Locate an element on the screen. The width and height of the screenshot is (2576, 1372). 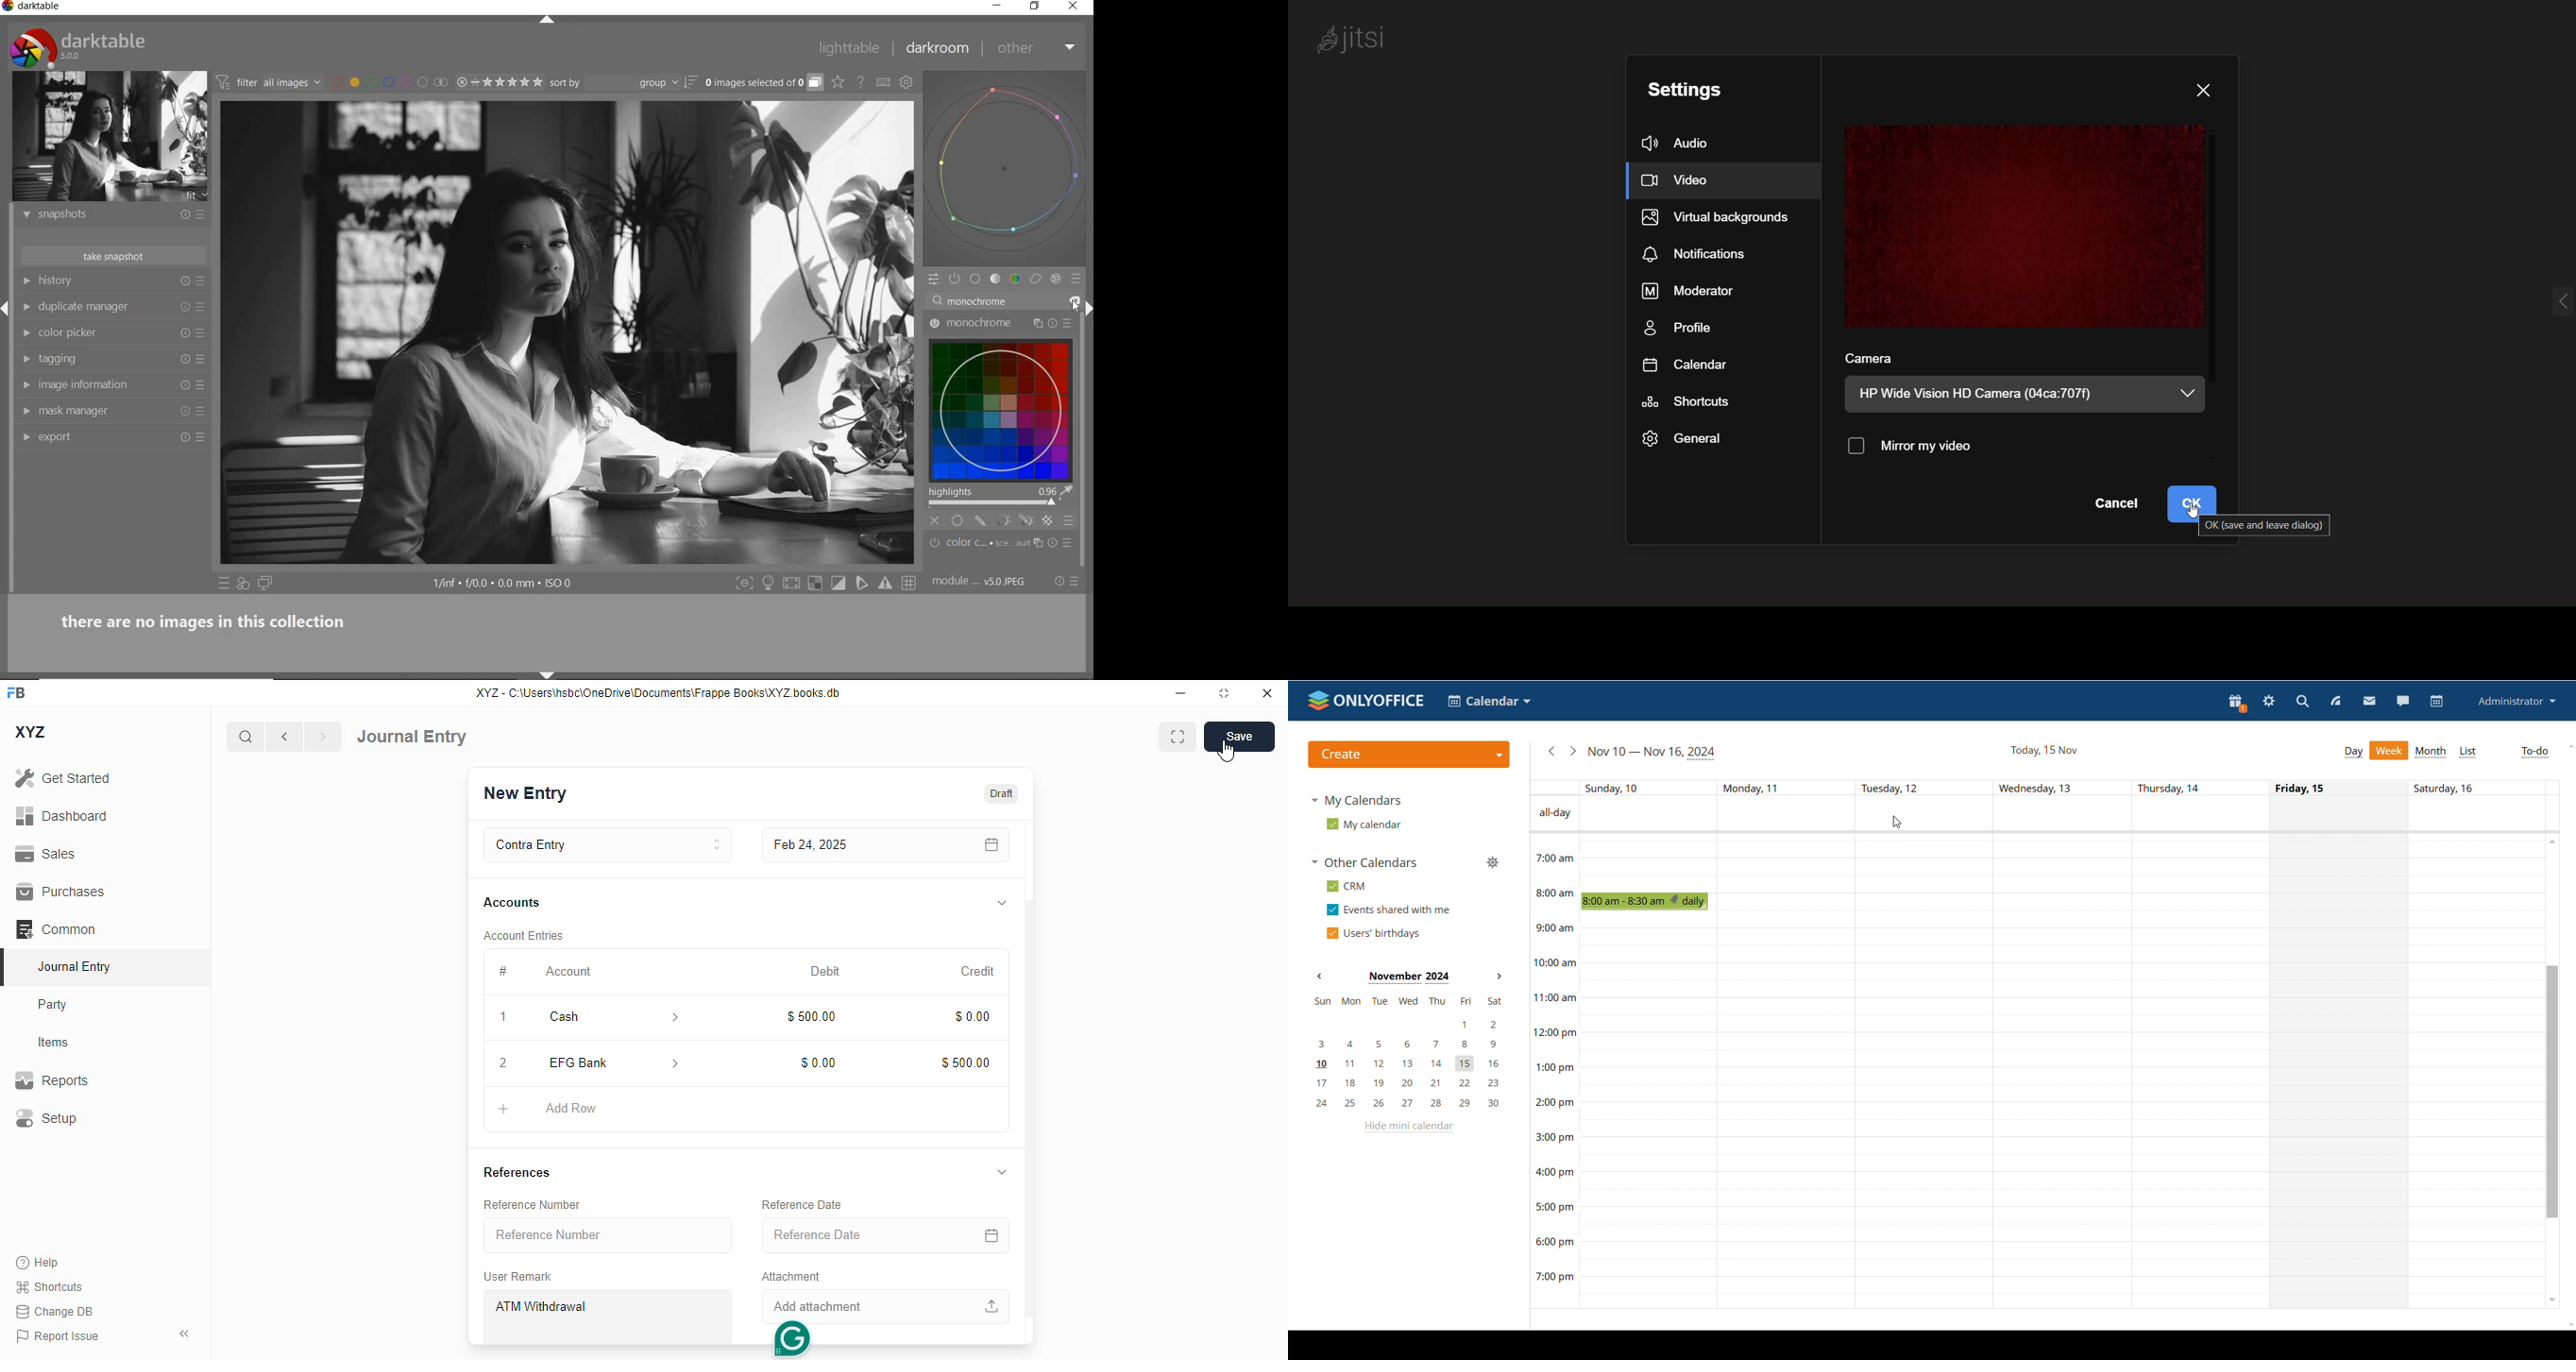
shift+ctrl+f is located at coordinates (745, 584).